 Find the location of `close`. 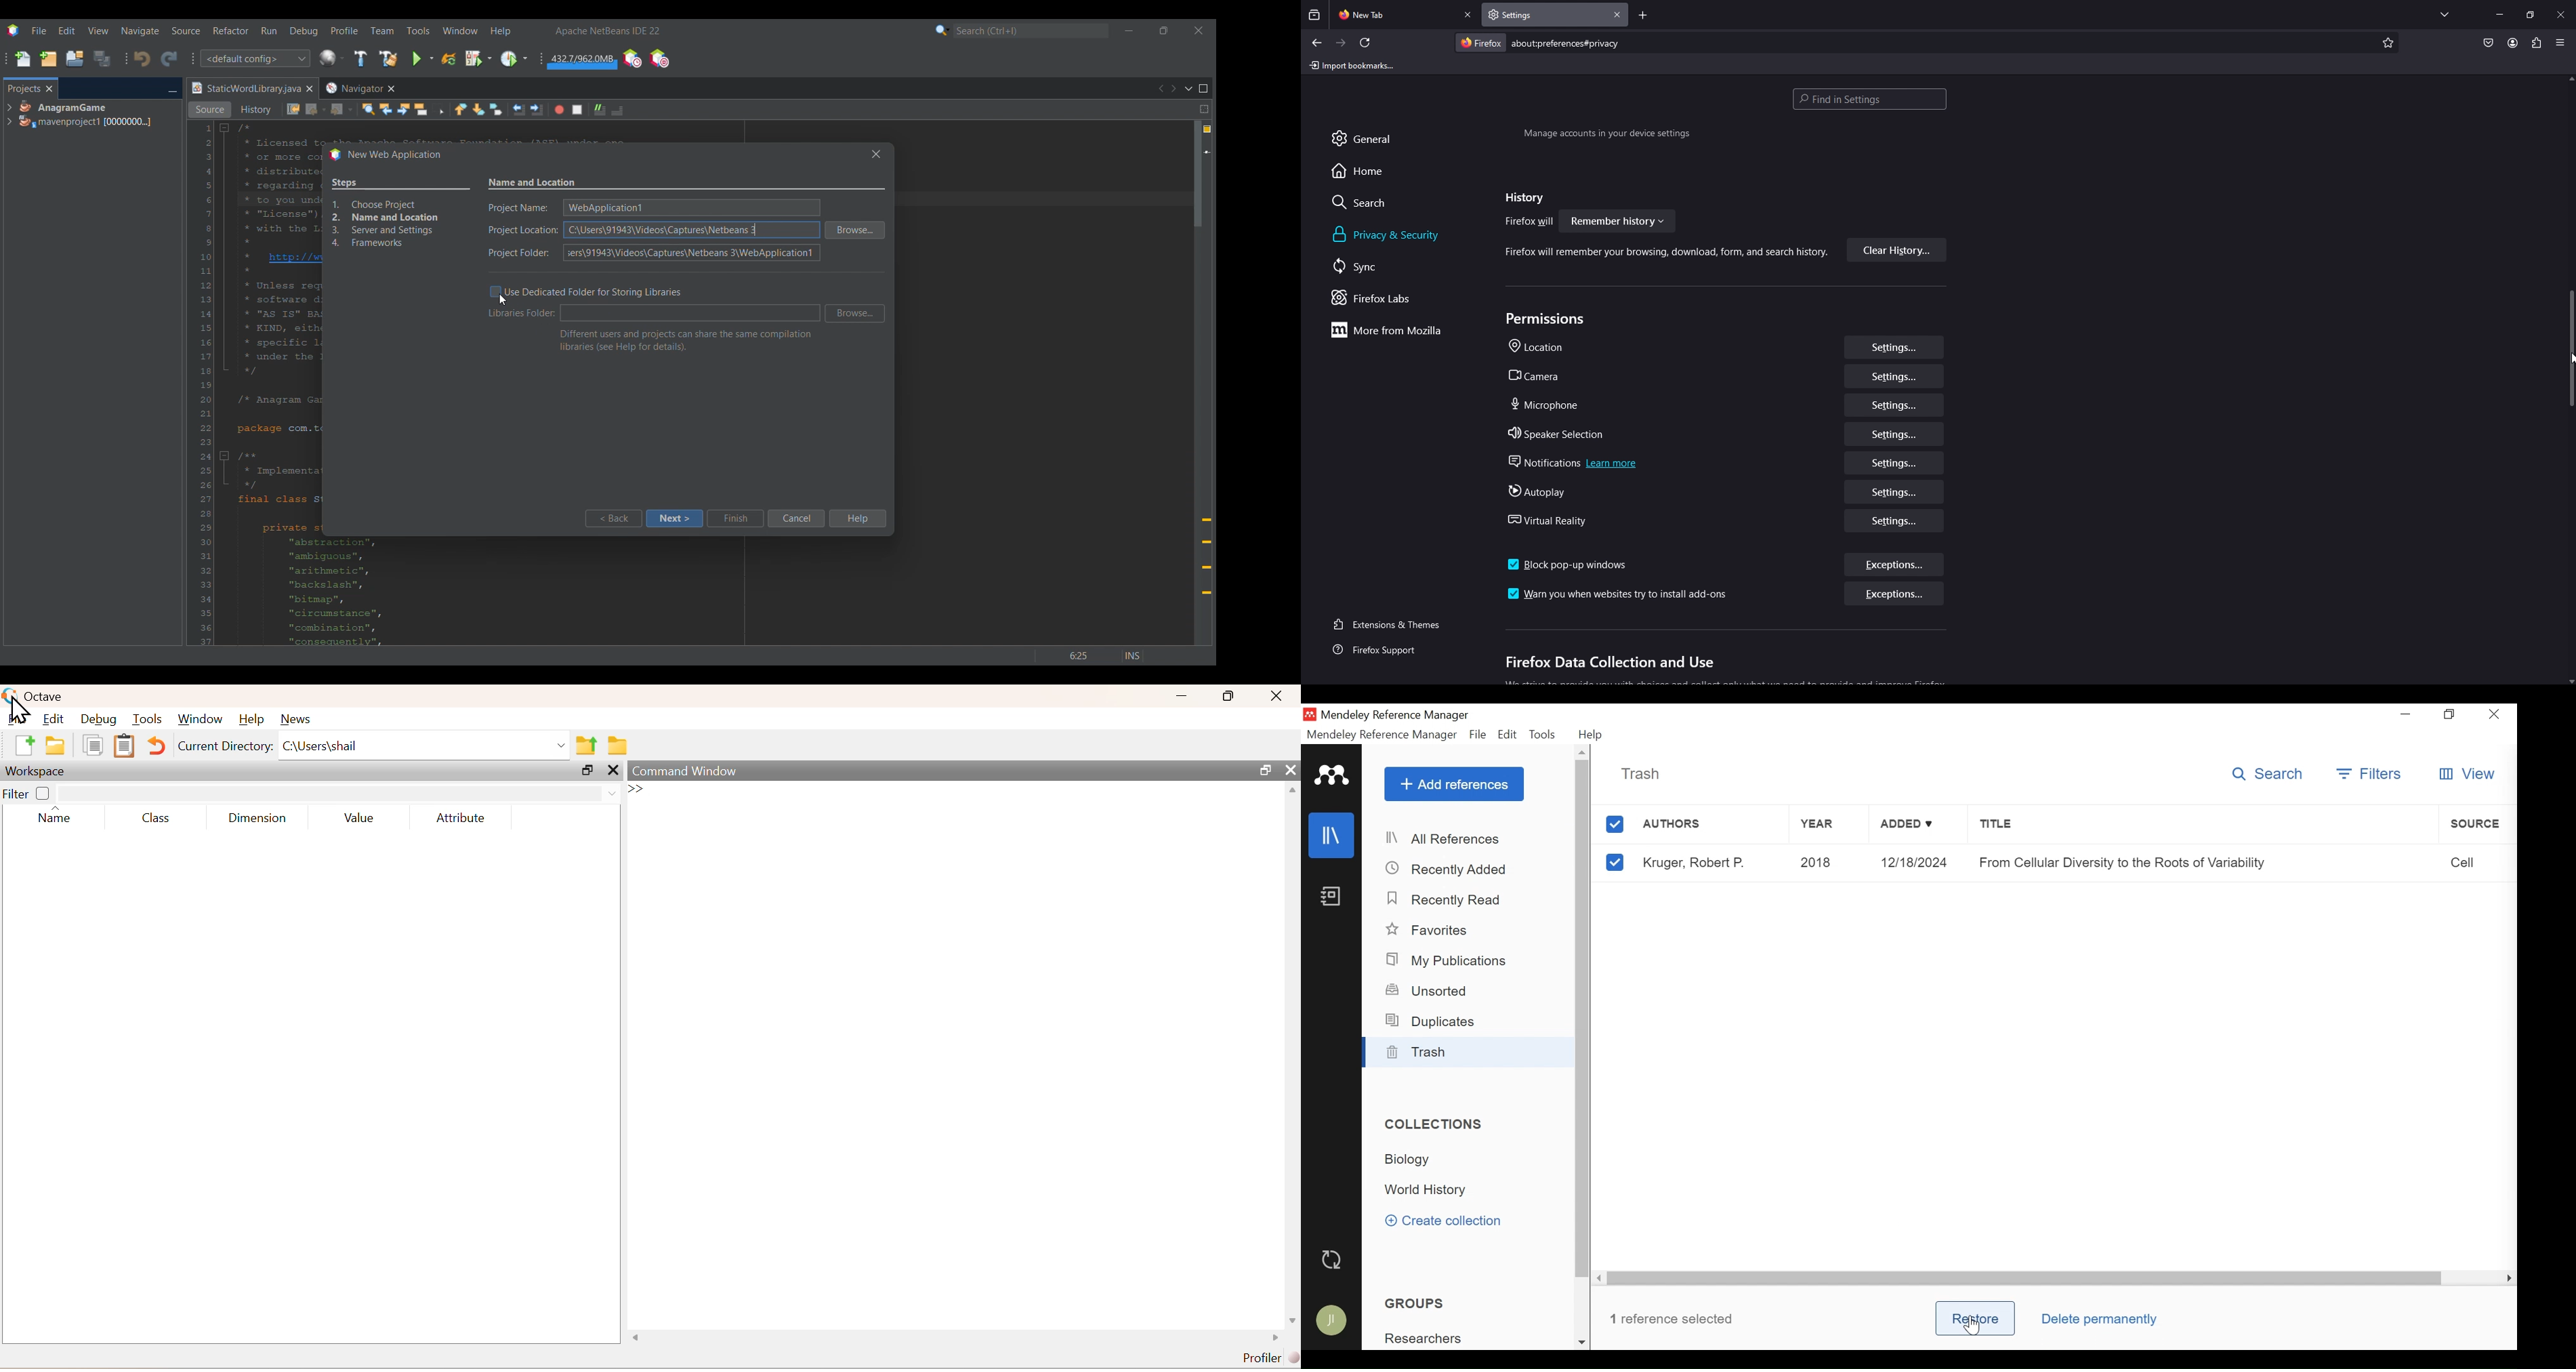

close is located at coordinates (1275, 696).